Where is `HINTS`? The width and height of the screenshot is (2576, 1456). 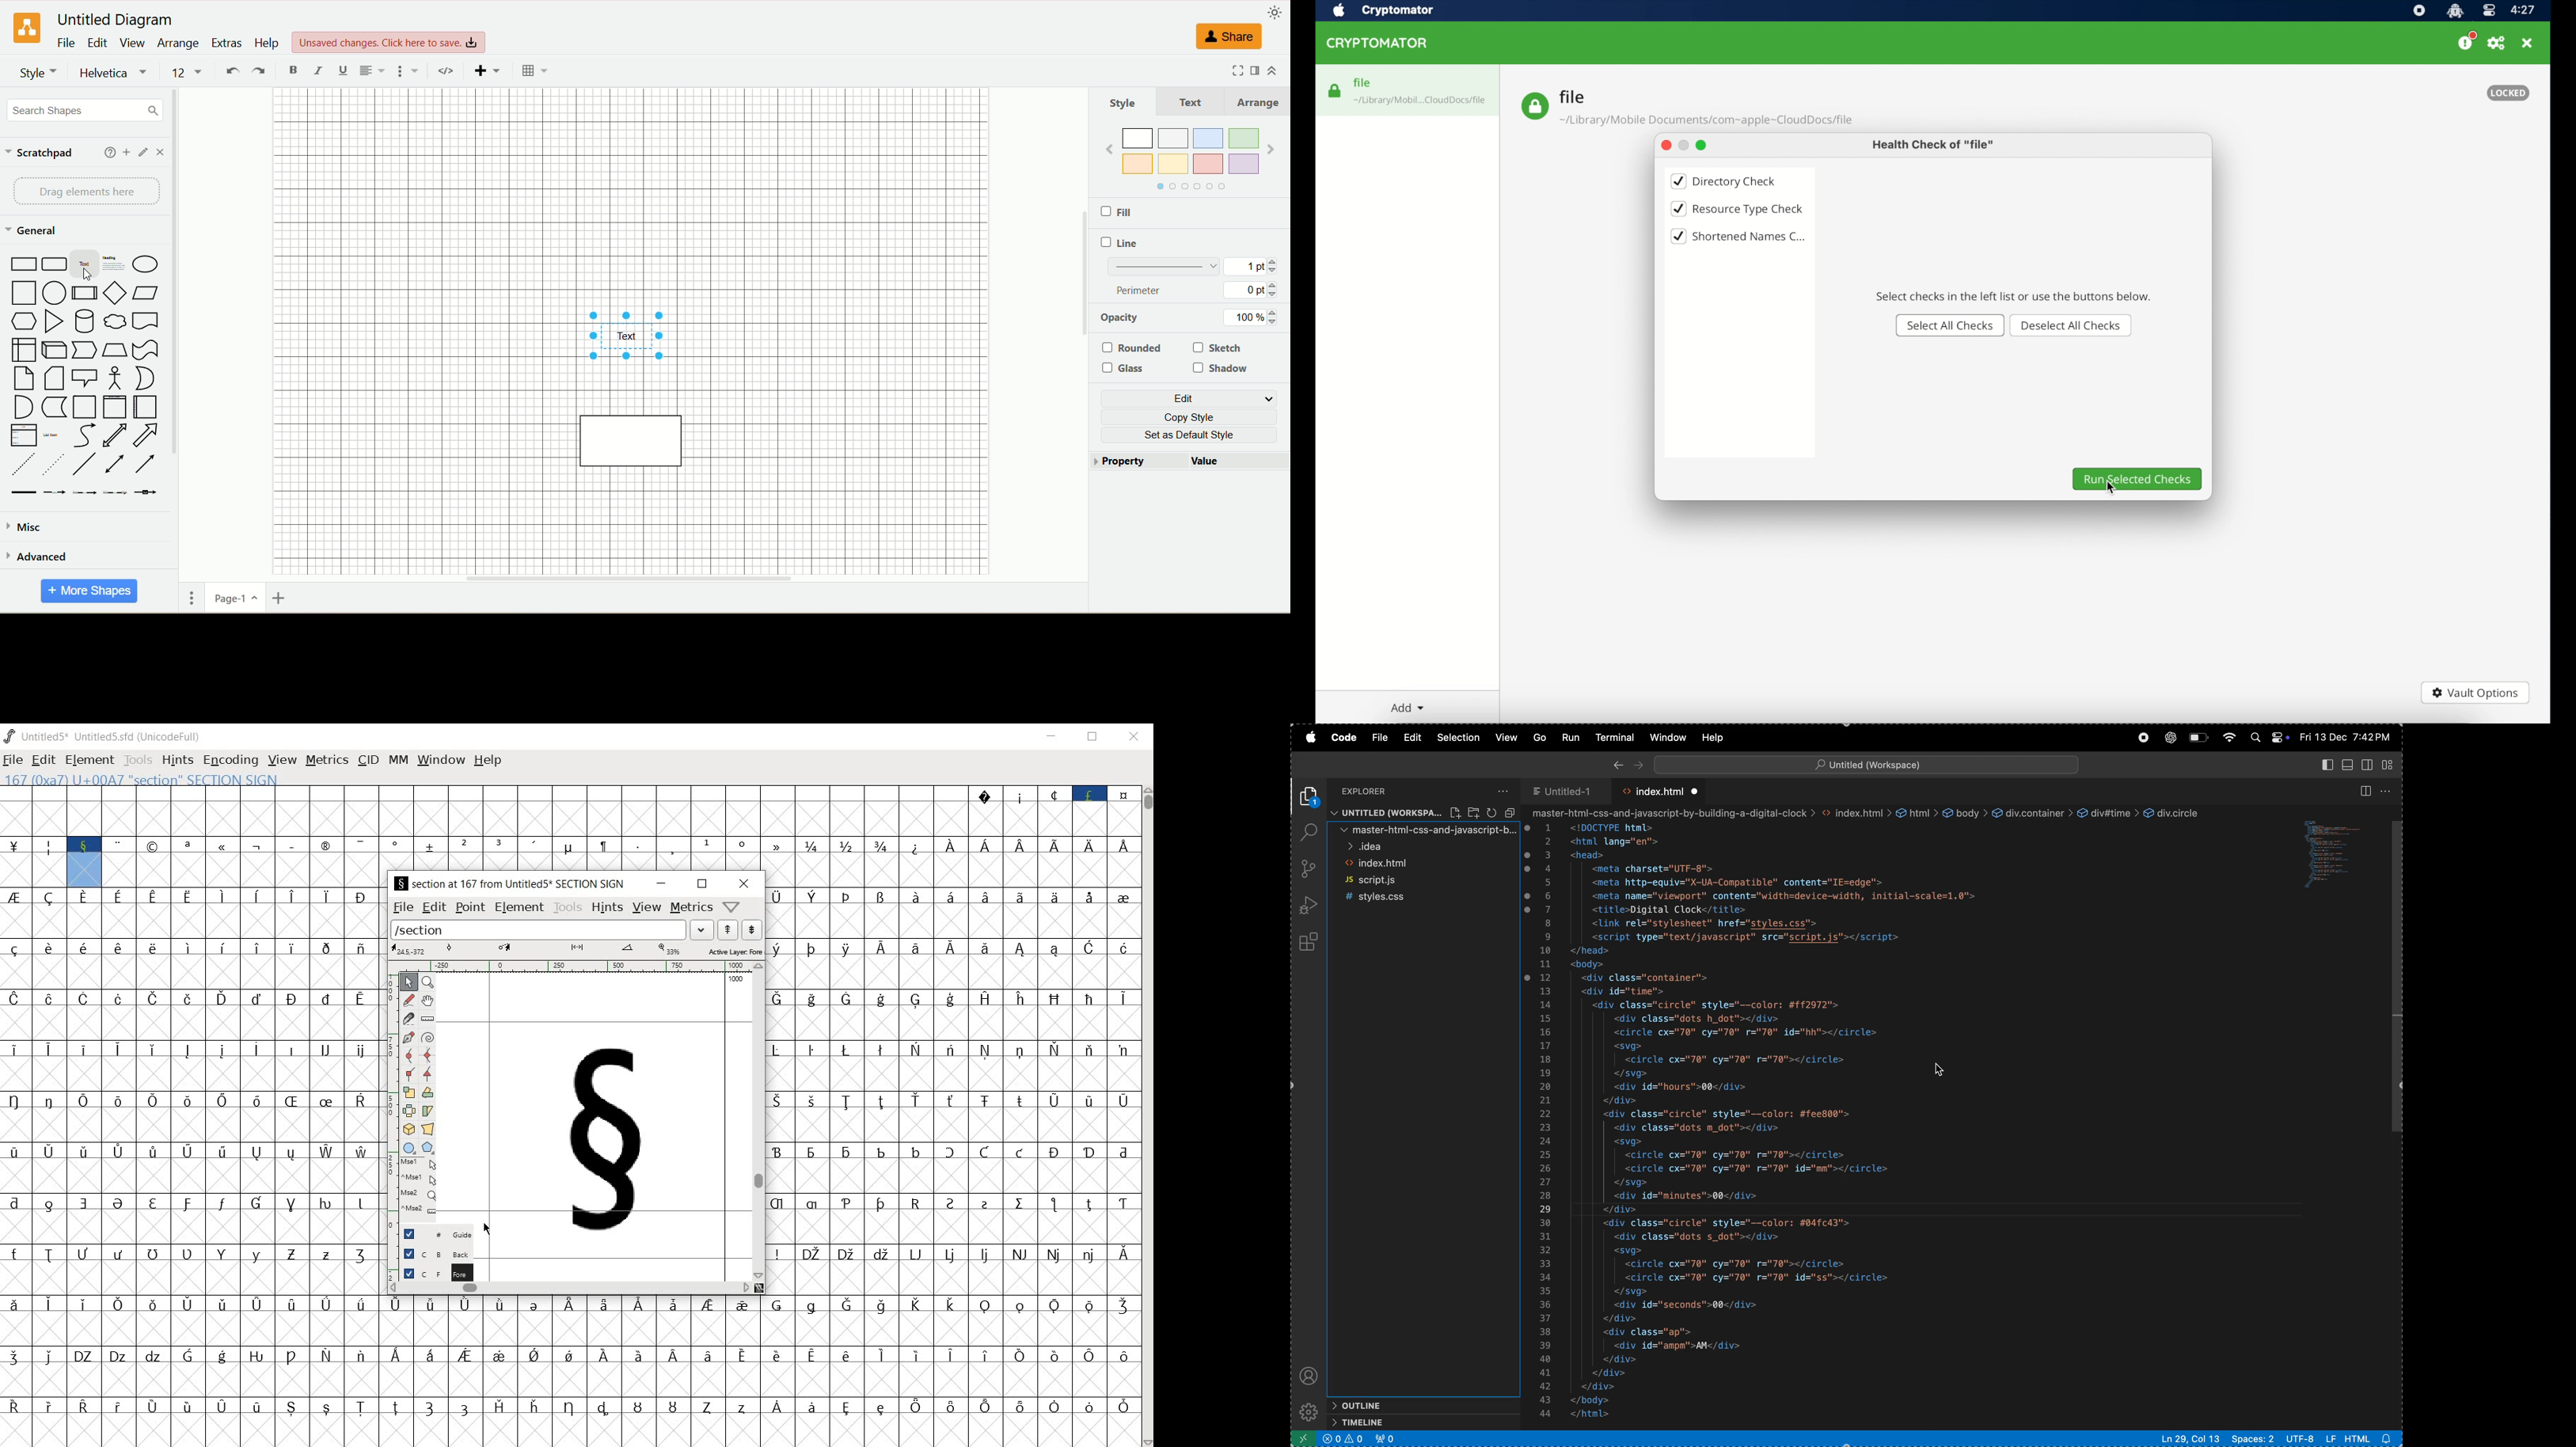
HINTS is located at coordinates (177, 761).